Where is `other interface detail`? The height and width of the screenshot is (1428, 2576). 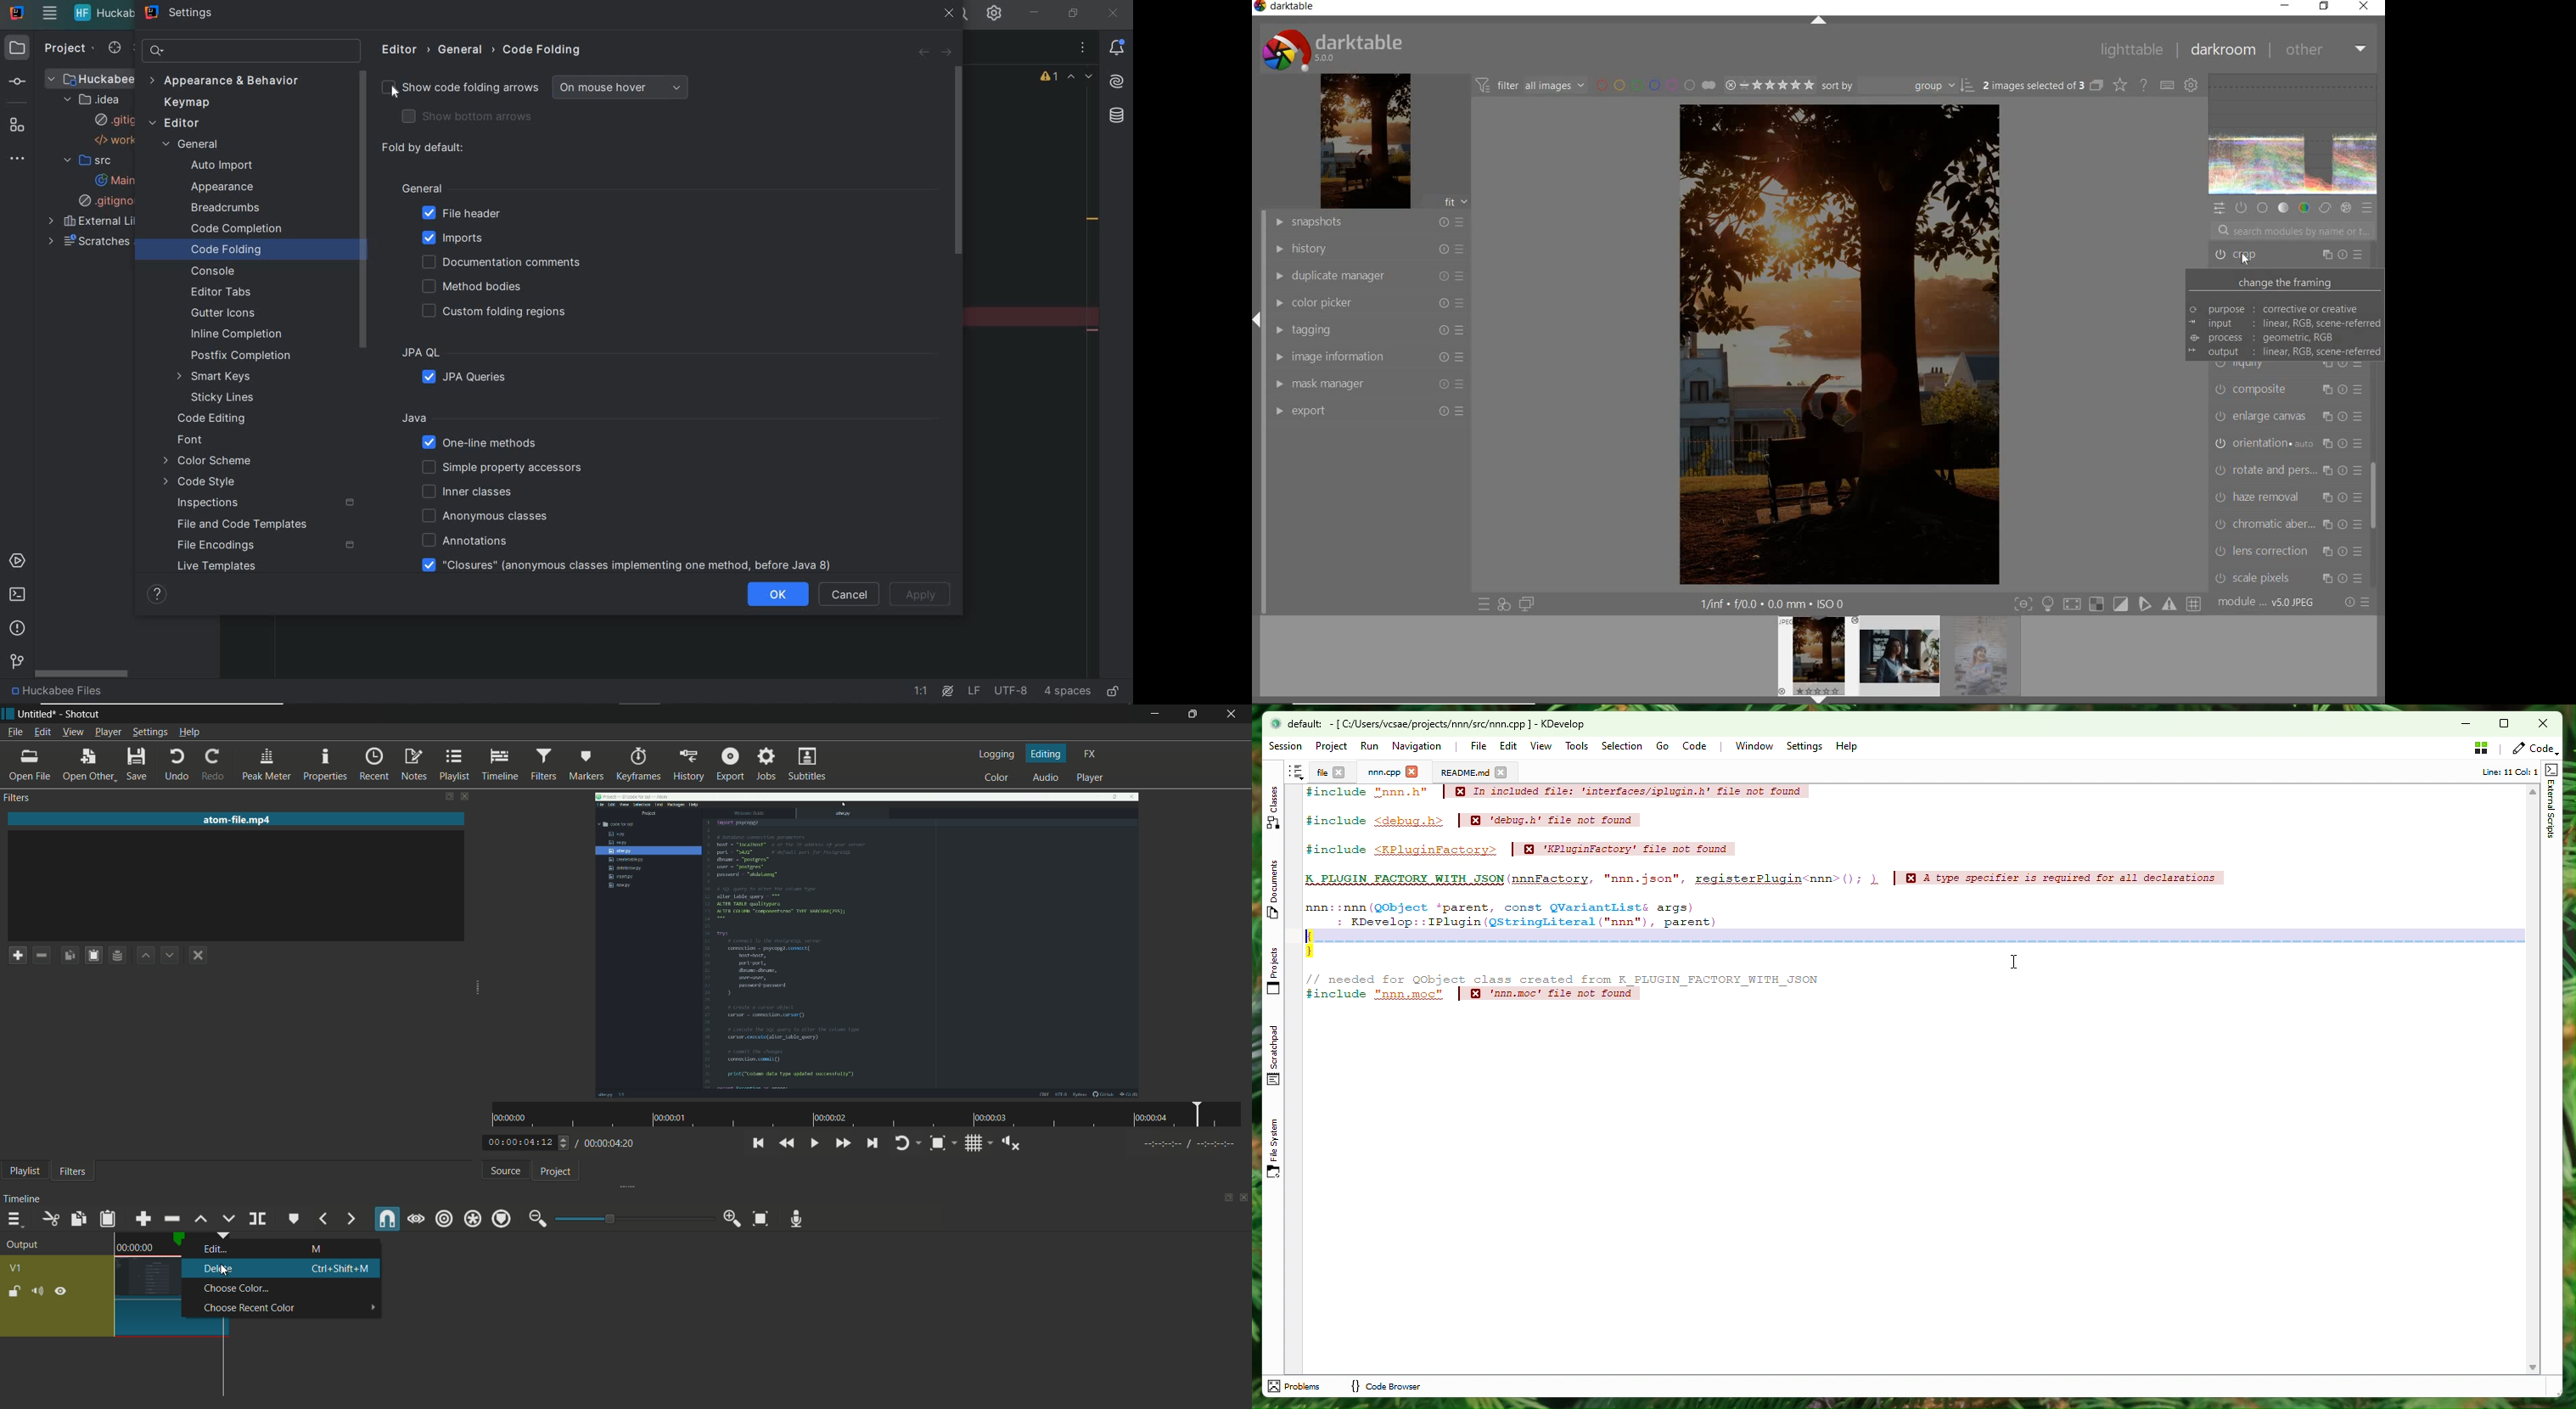
other interface detail is located at coordinates (1776, 602).